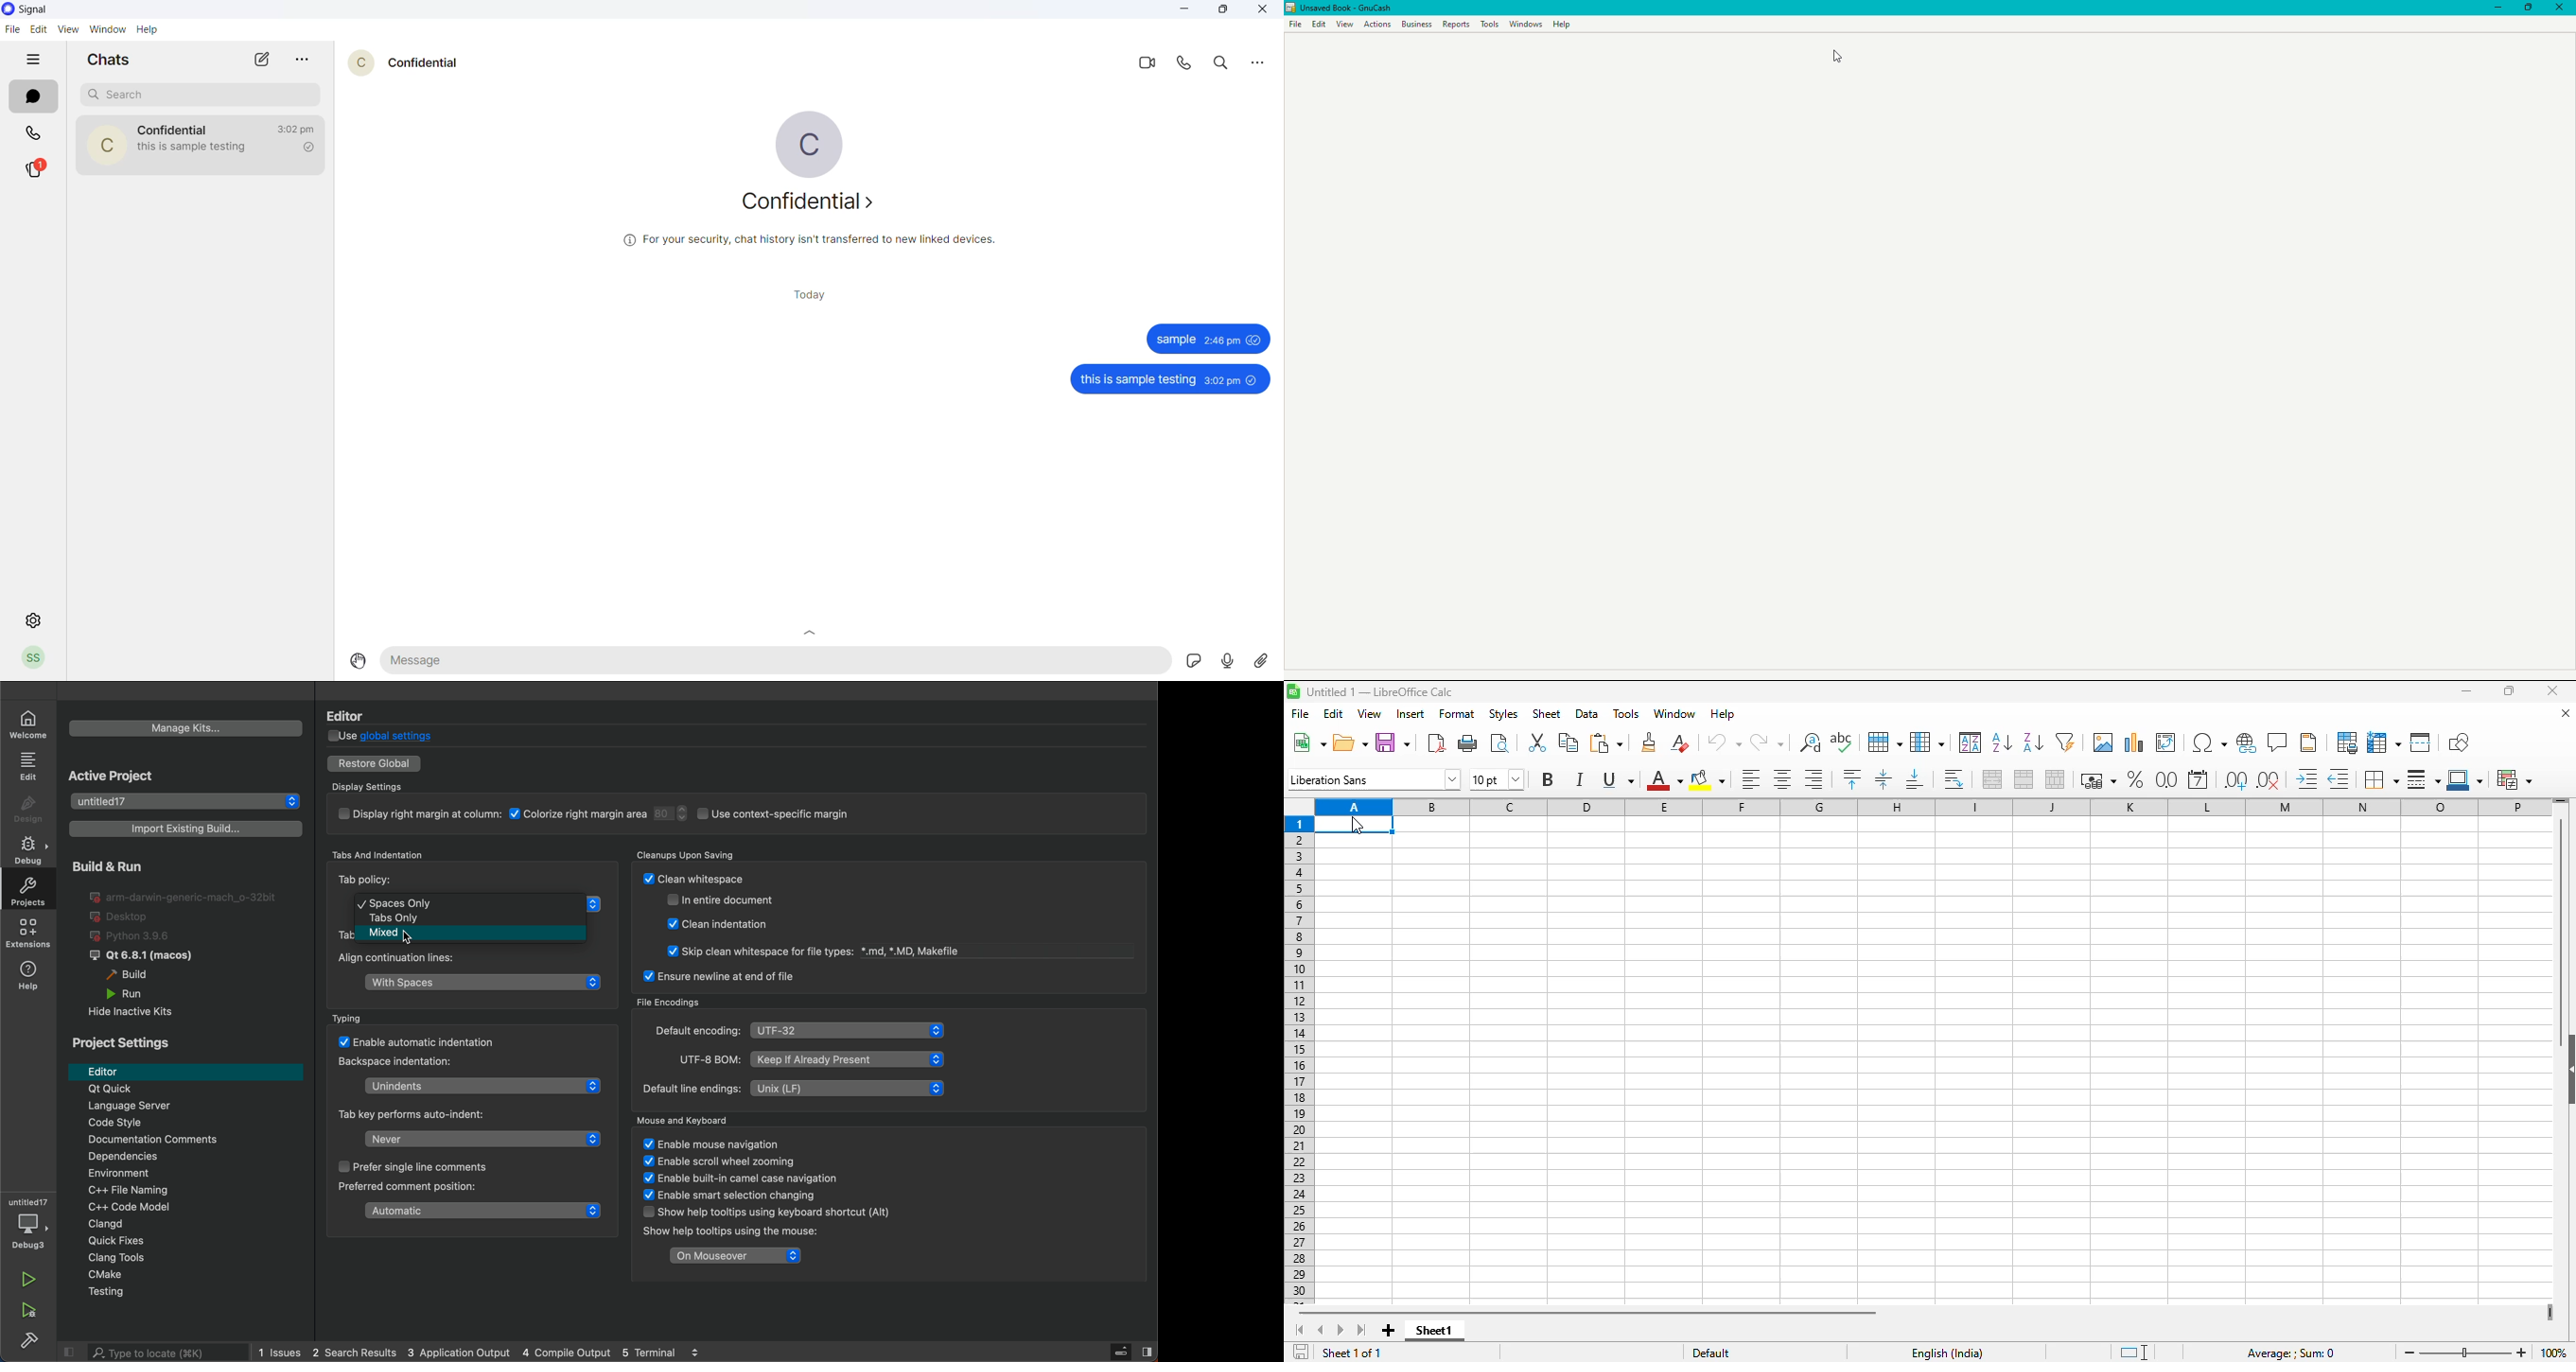 The width and height of the screenshot is (2576, 1372). Describe the element at coordinates (1194, 662) in the screenshot. I see `sticker` at that location.